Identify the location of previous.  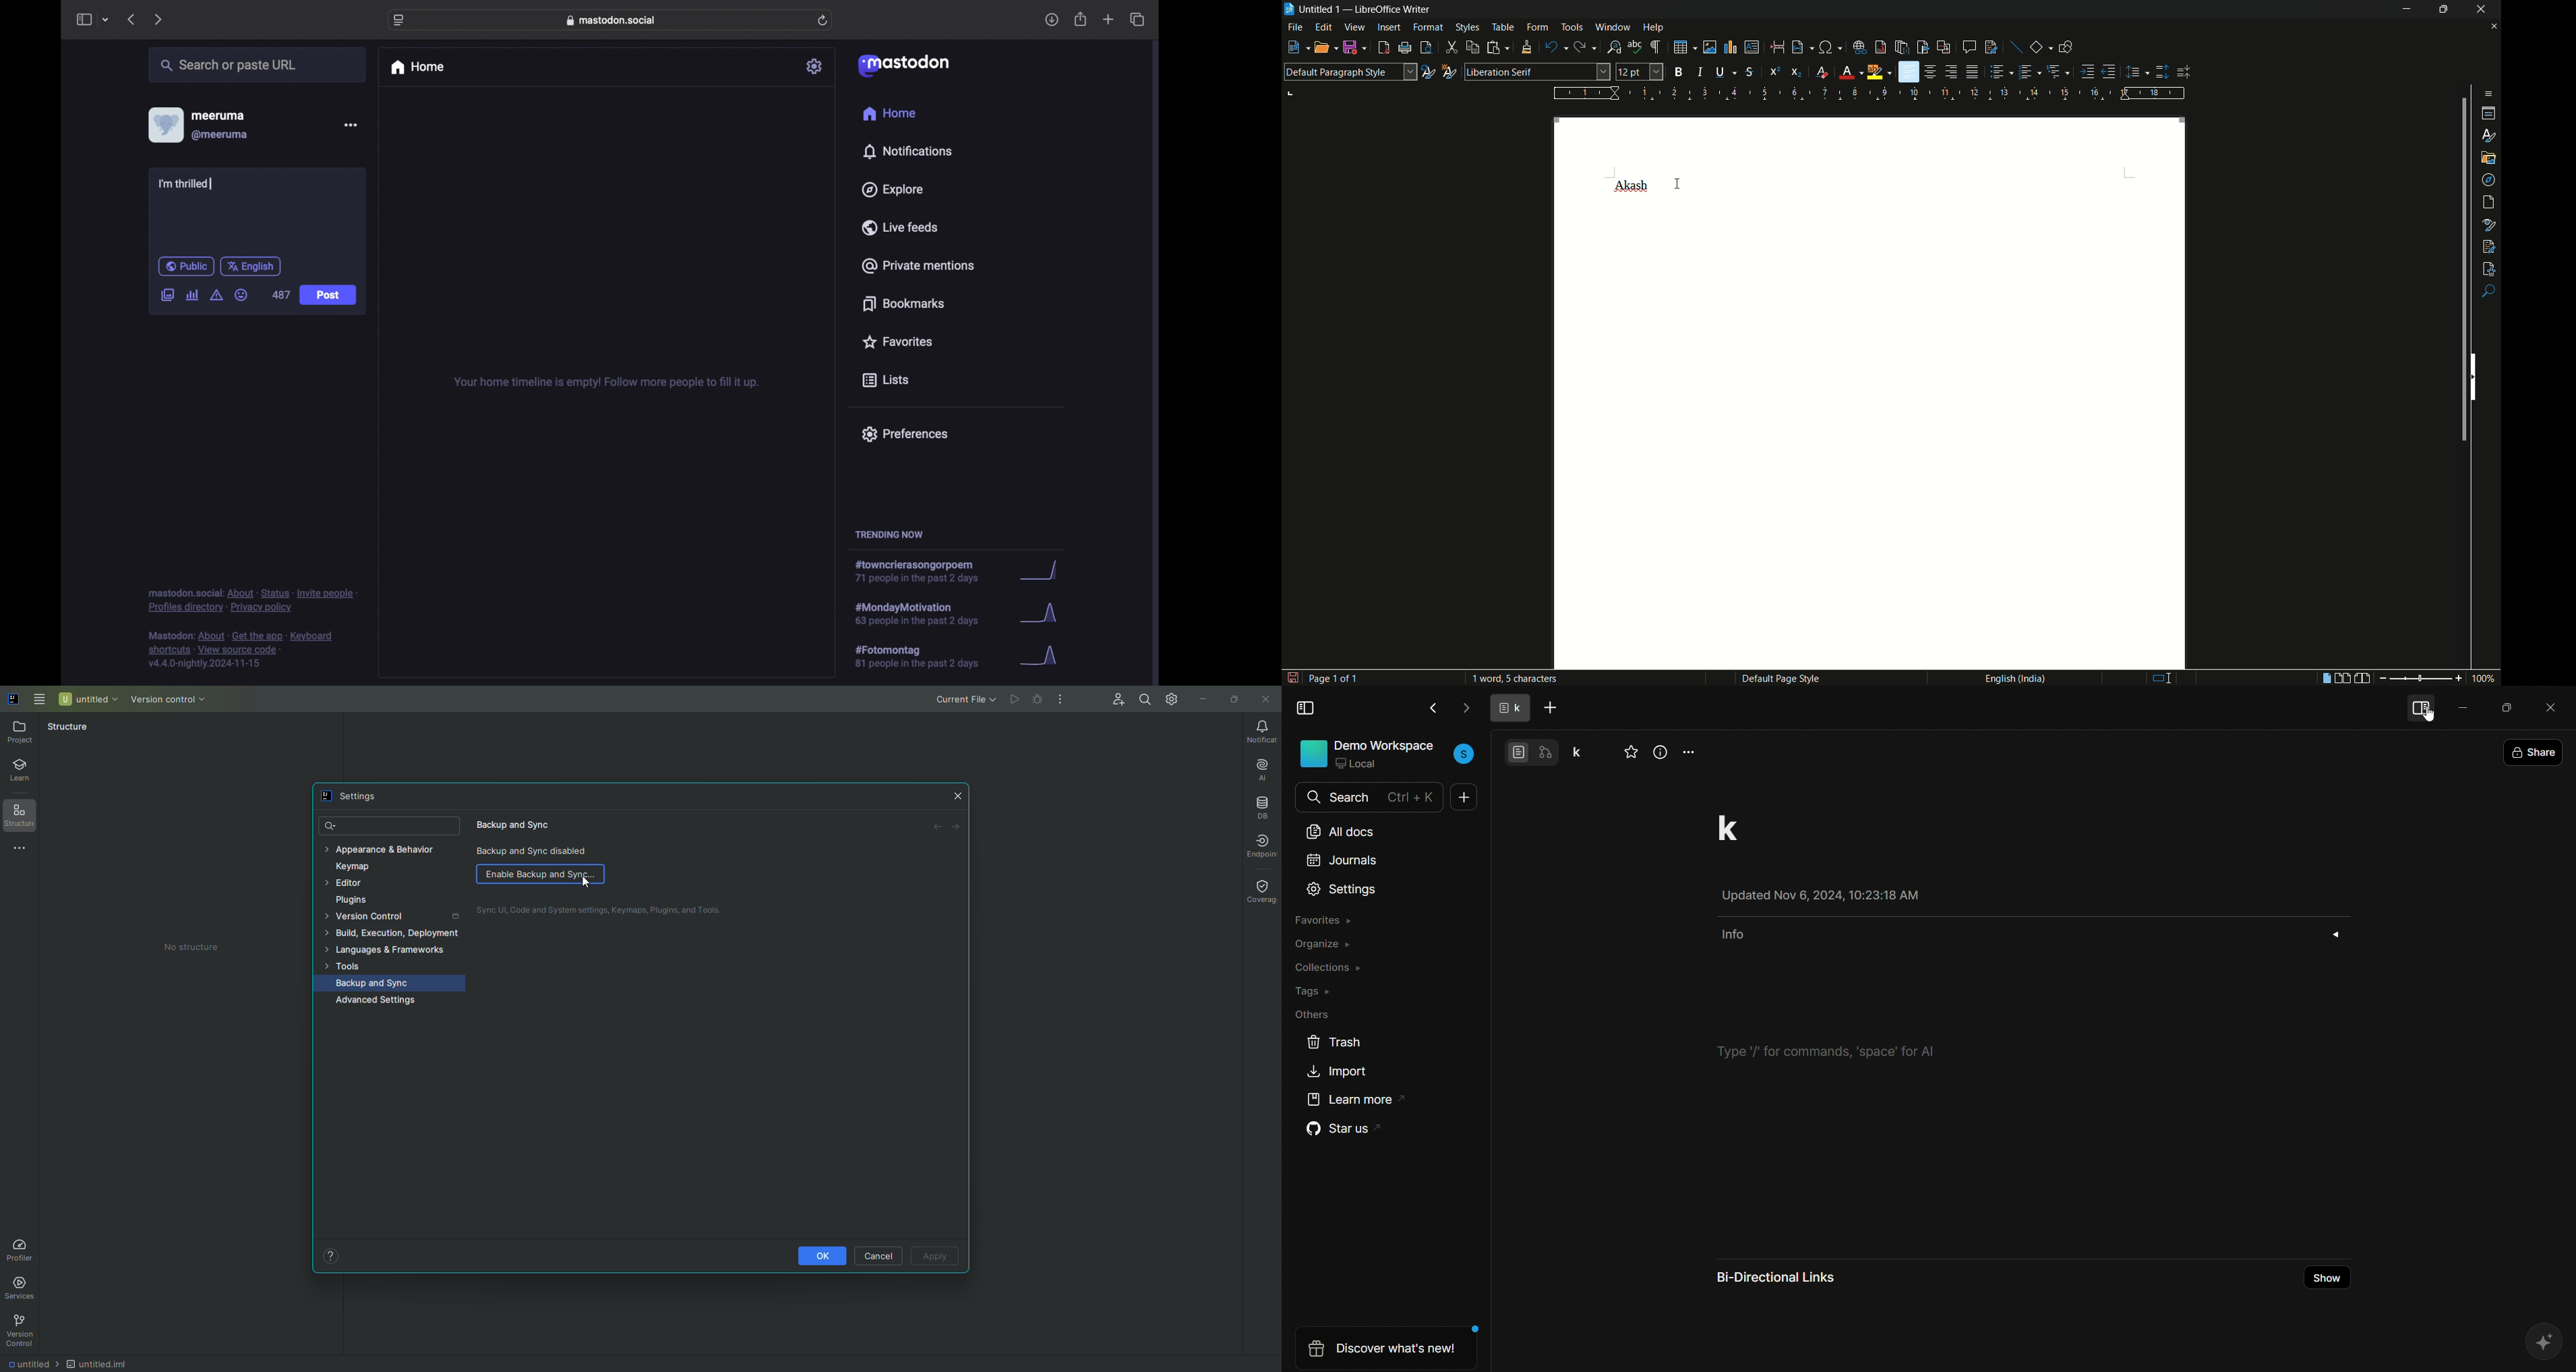
(131, 19).